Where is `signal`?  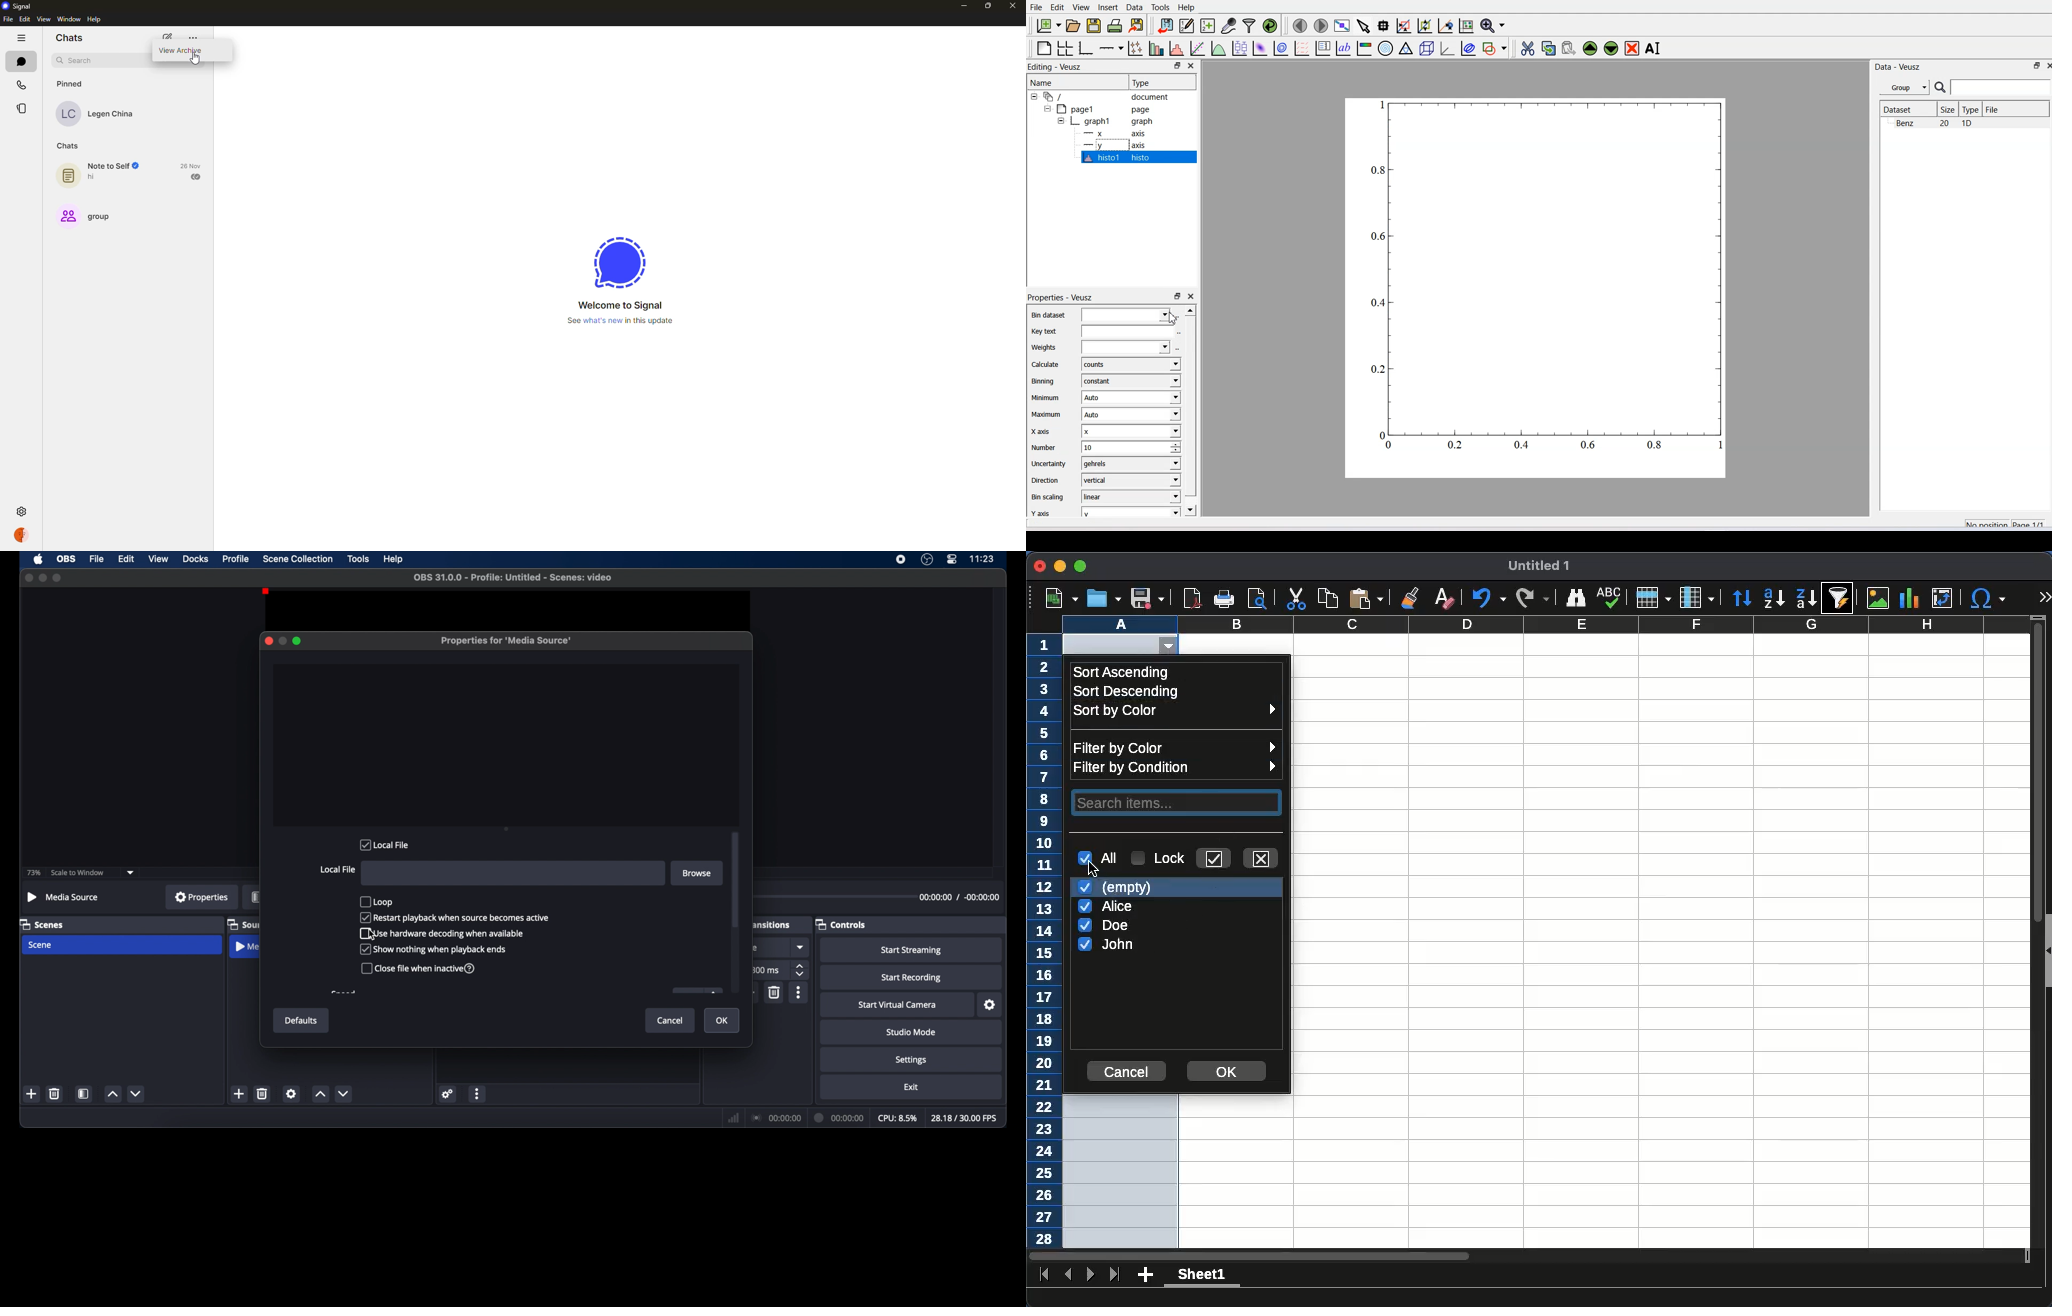
signal is located at coordinates (613, 261).